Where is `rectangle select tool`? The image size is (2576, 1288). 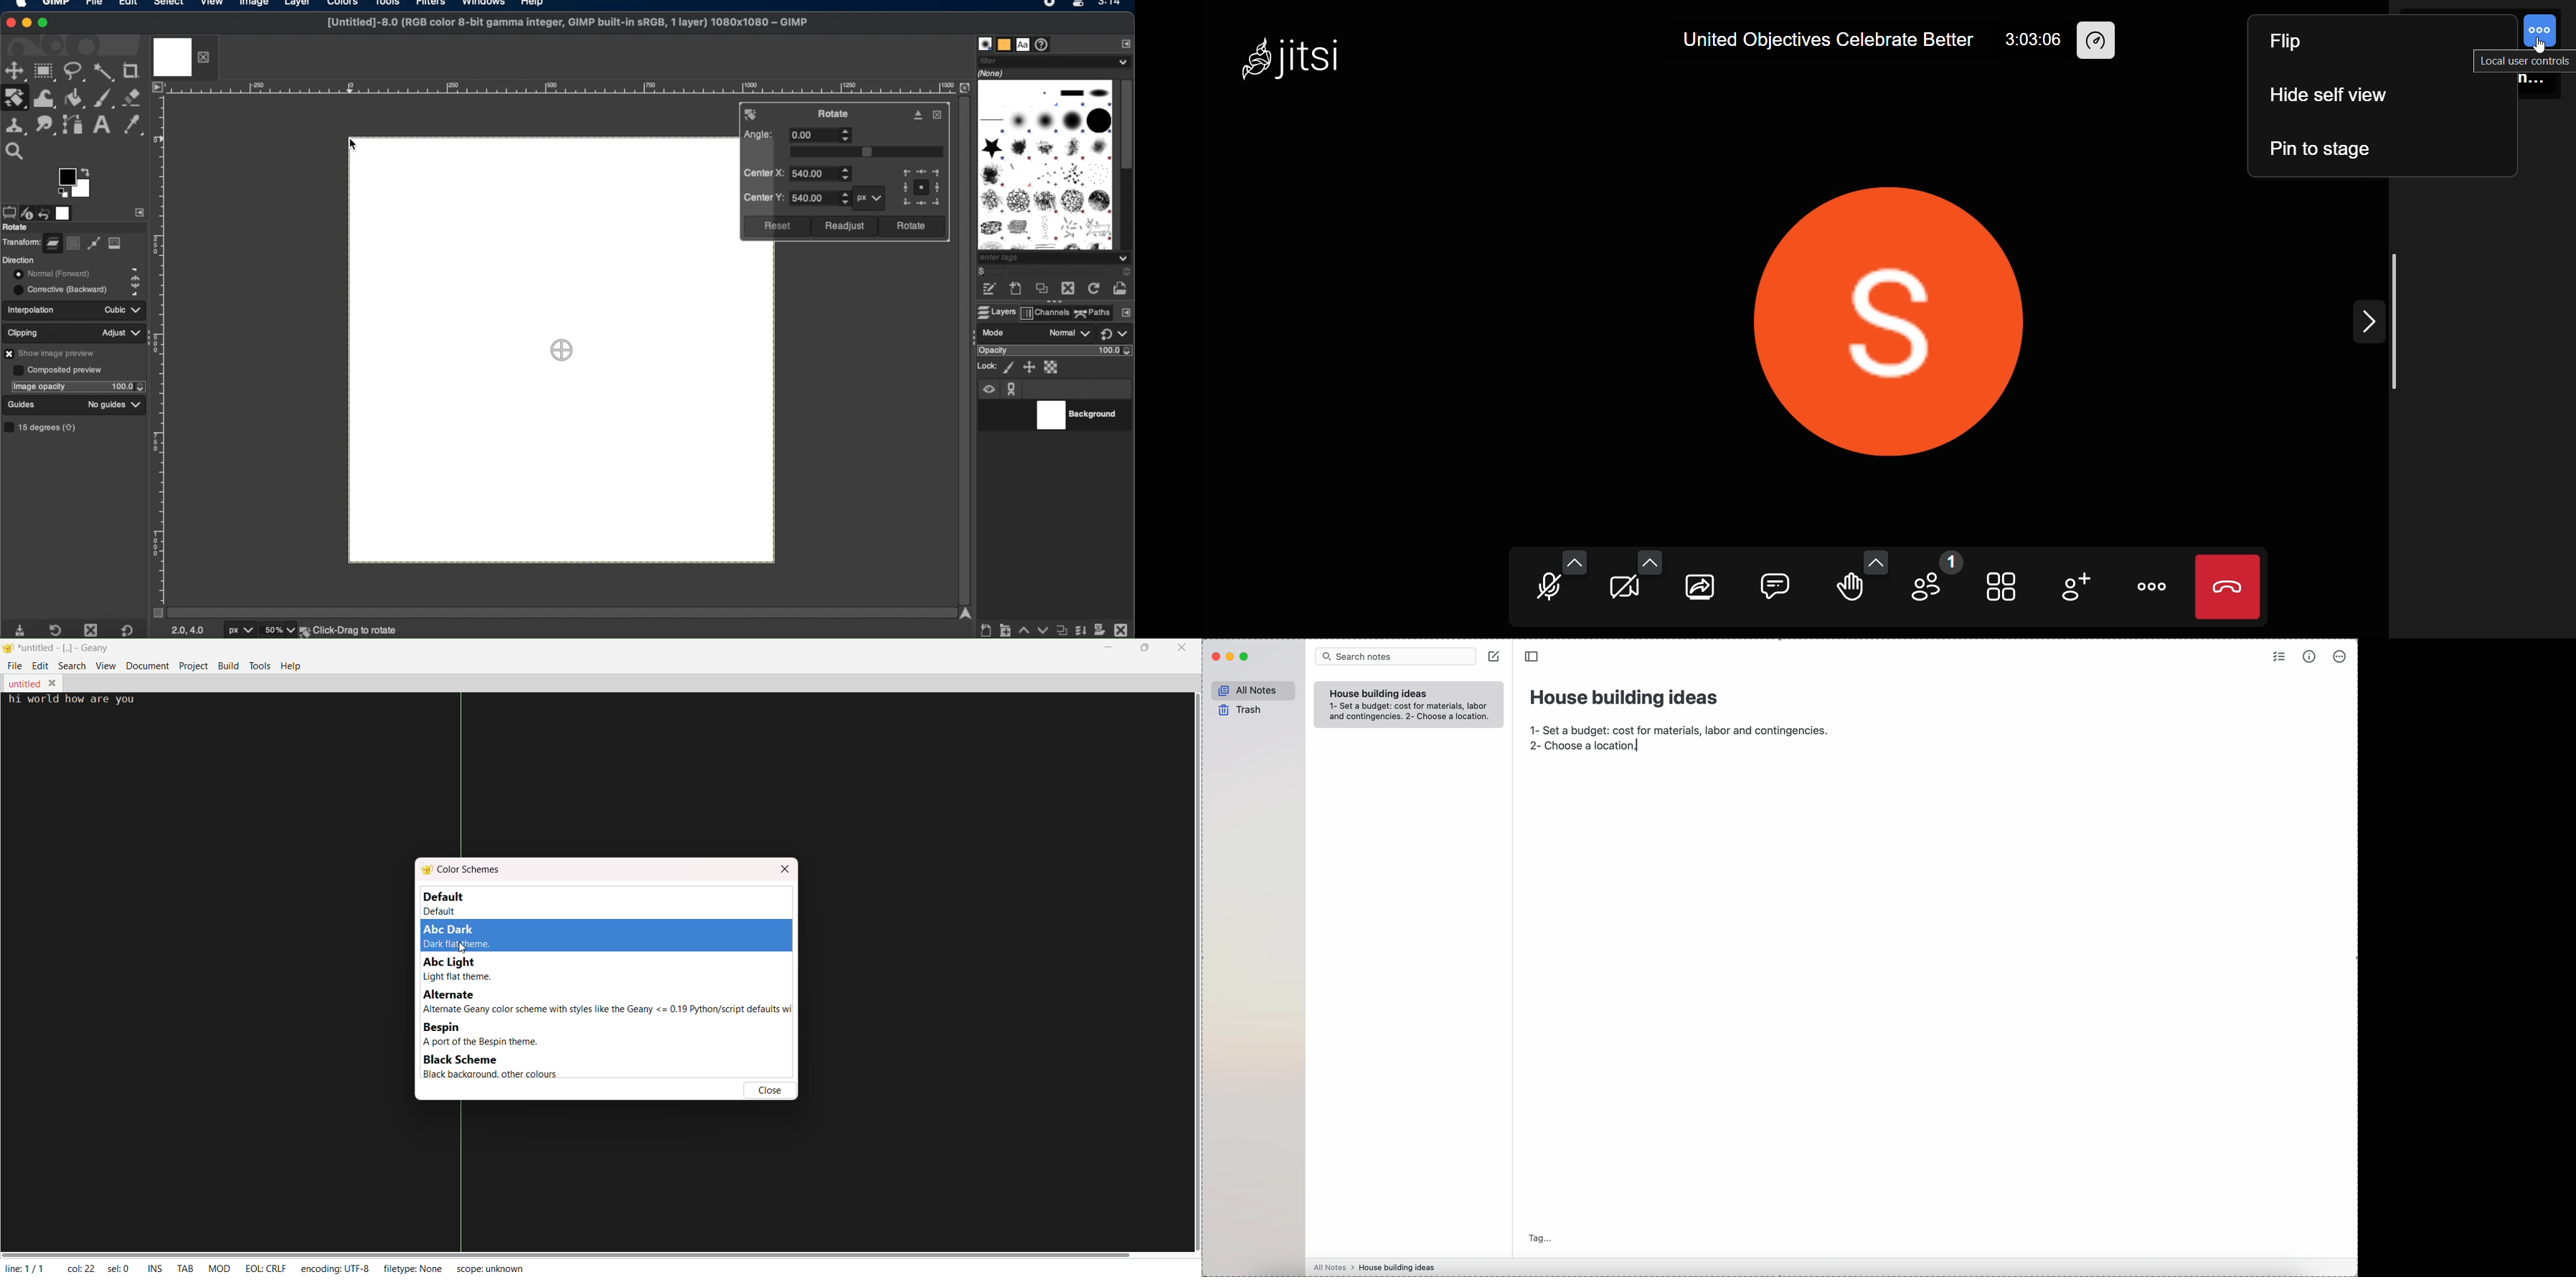
rectangle select tool is located at coordinates (46, 72).